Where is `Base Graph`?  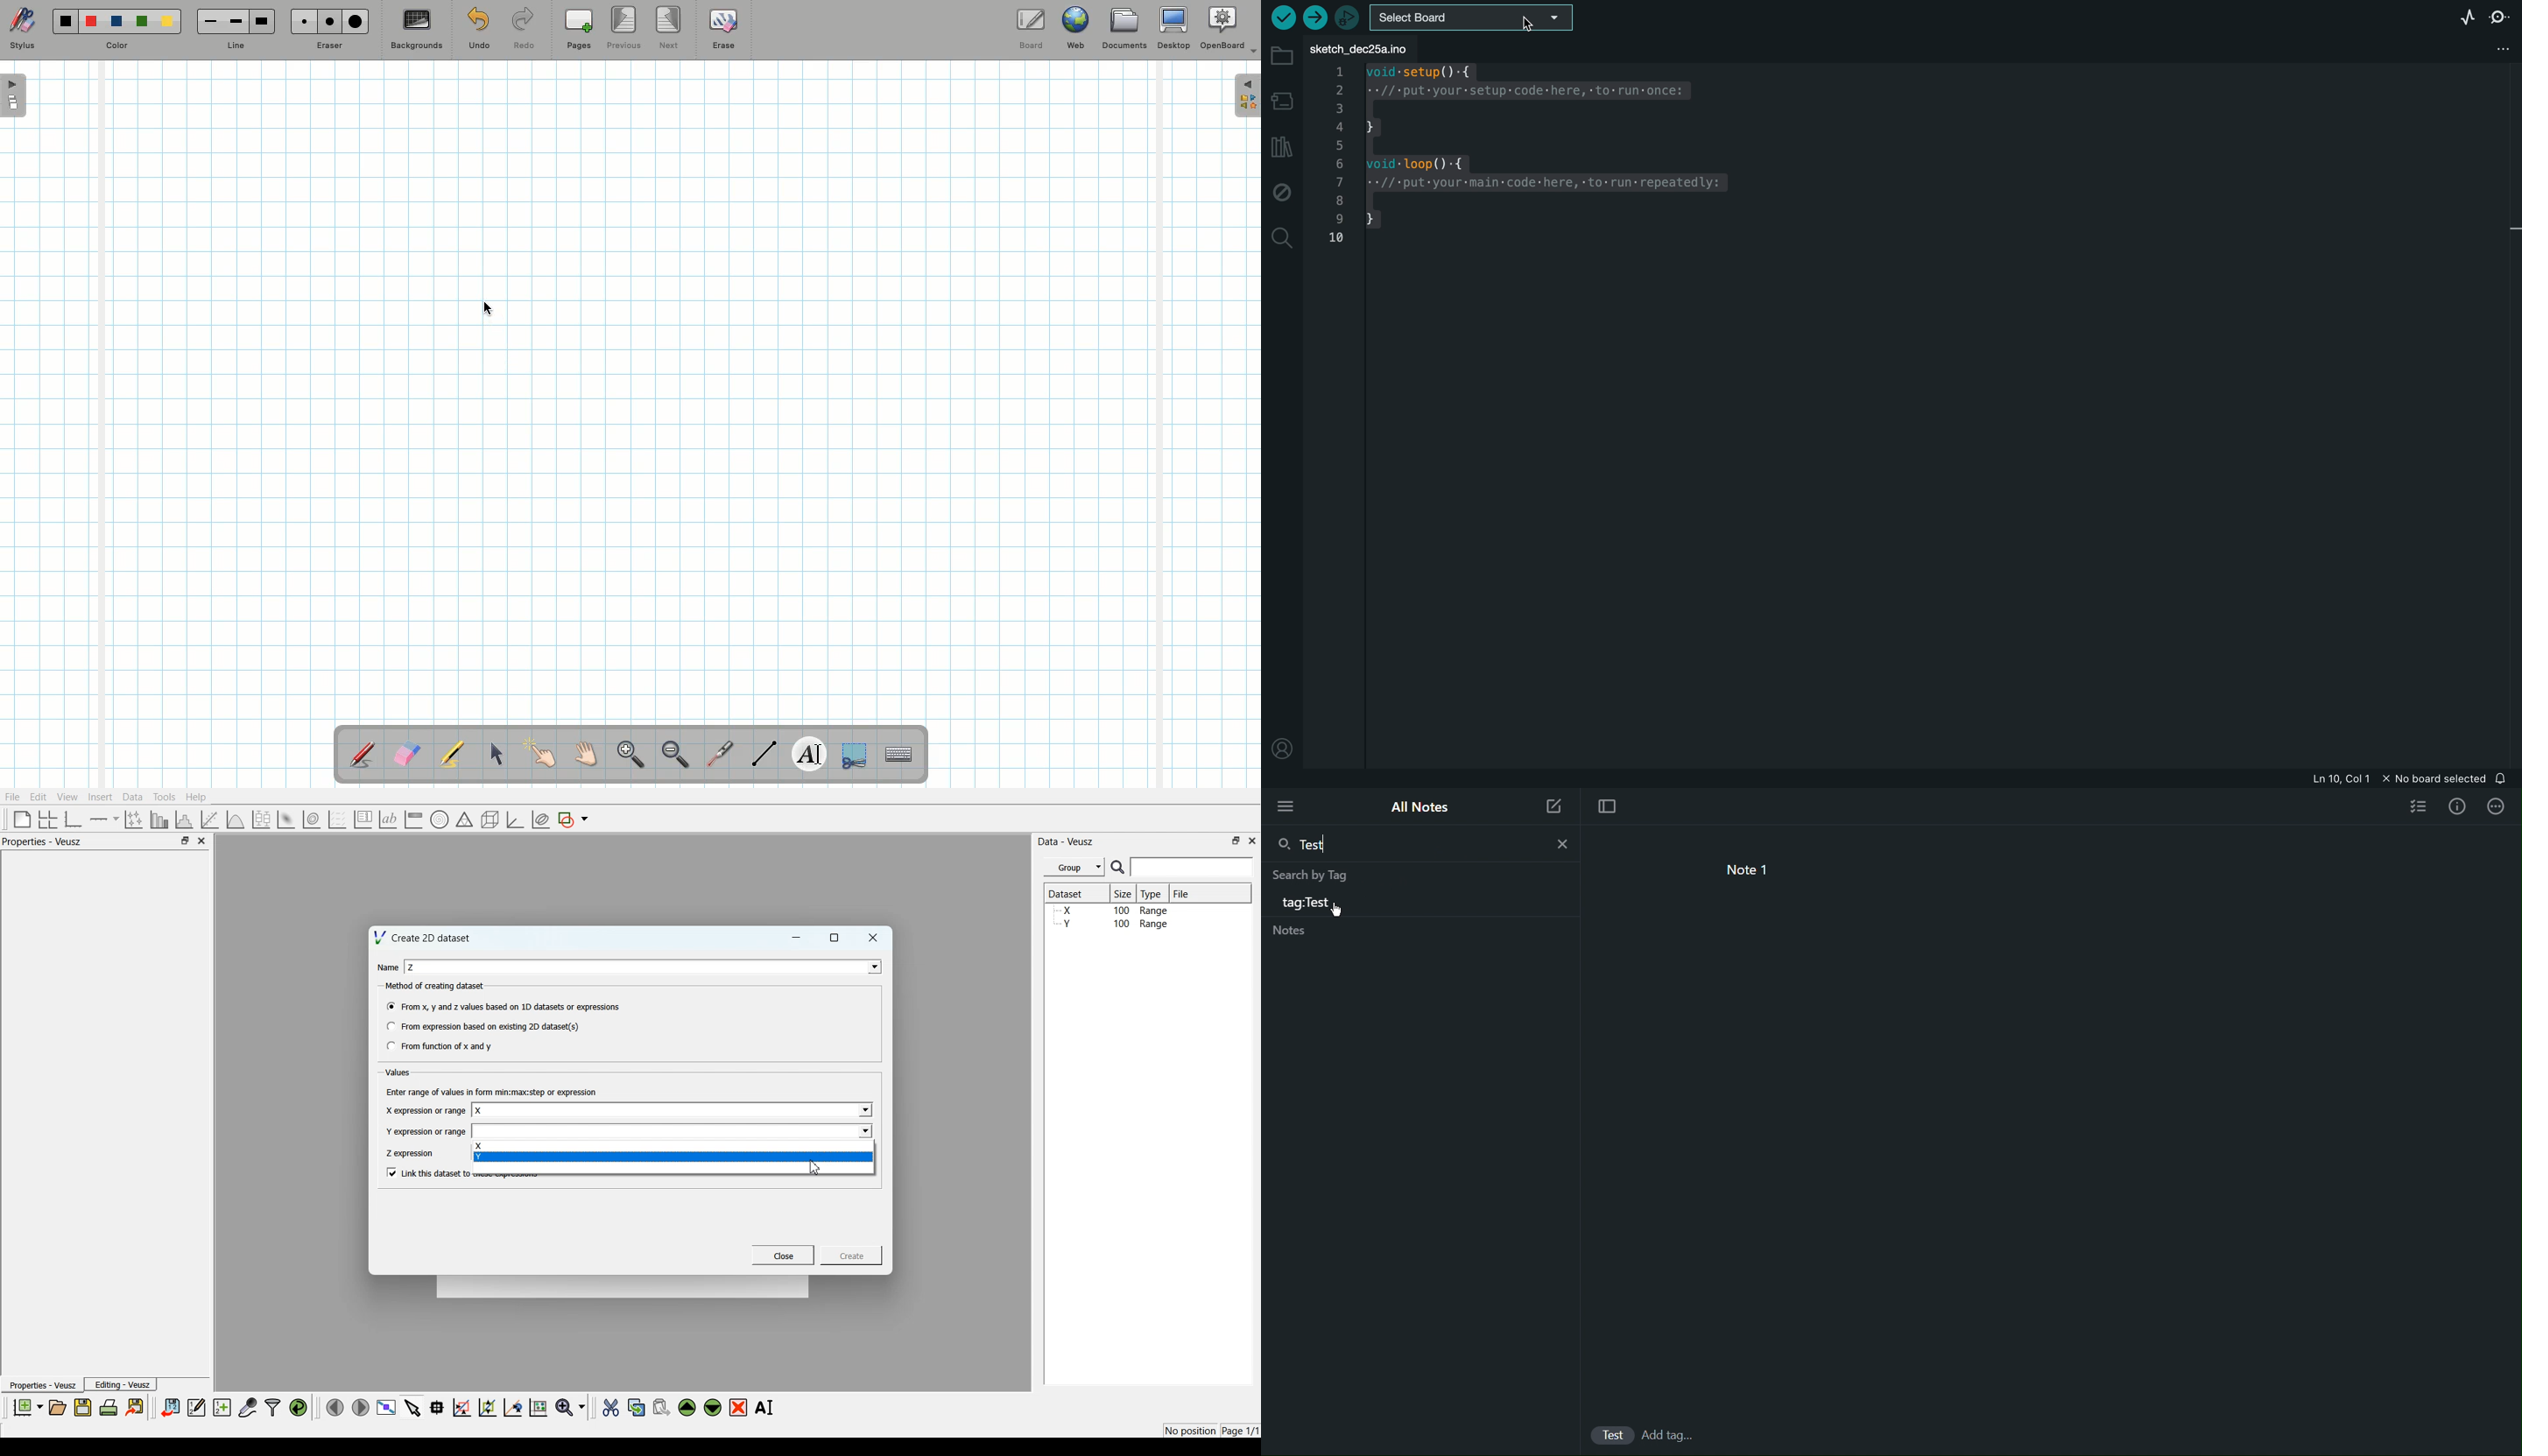
Base Graph is located at coordinates (74, 819).